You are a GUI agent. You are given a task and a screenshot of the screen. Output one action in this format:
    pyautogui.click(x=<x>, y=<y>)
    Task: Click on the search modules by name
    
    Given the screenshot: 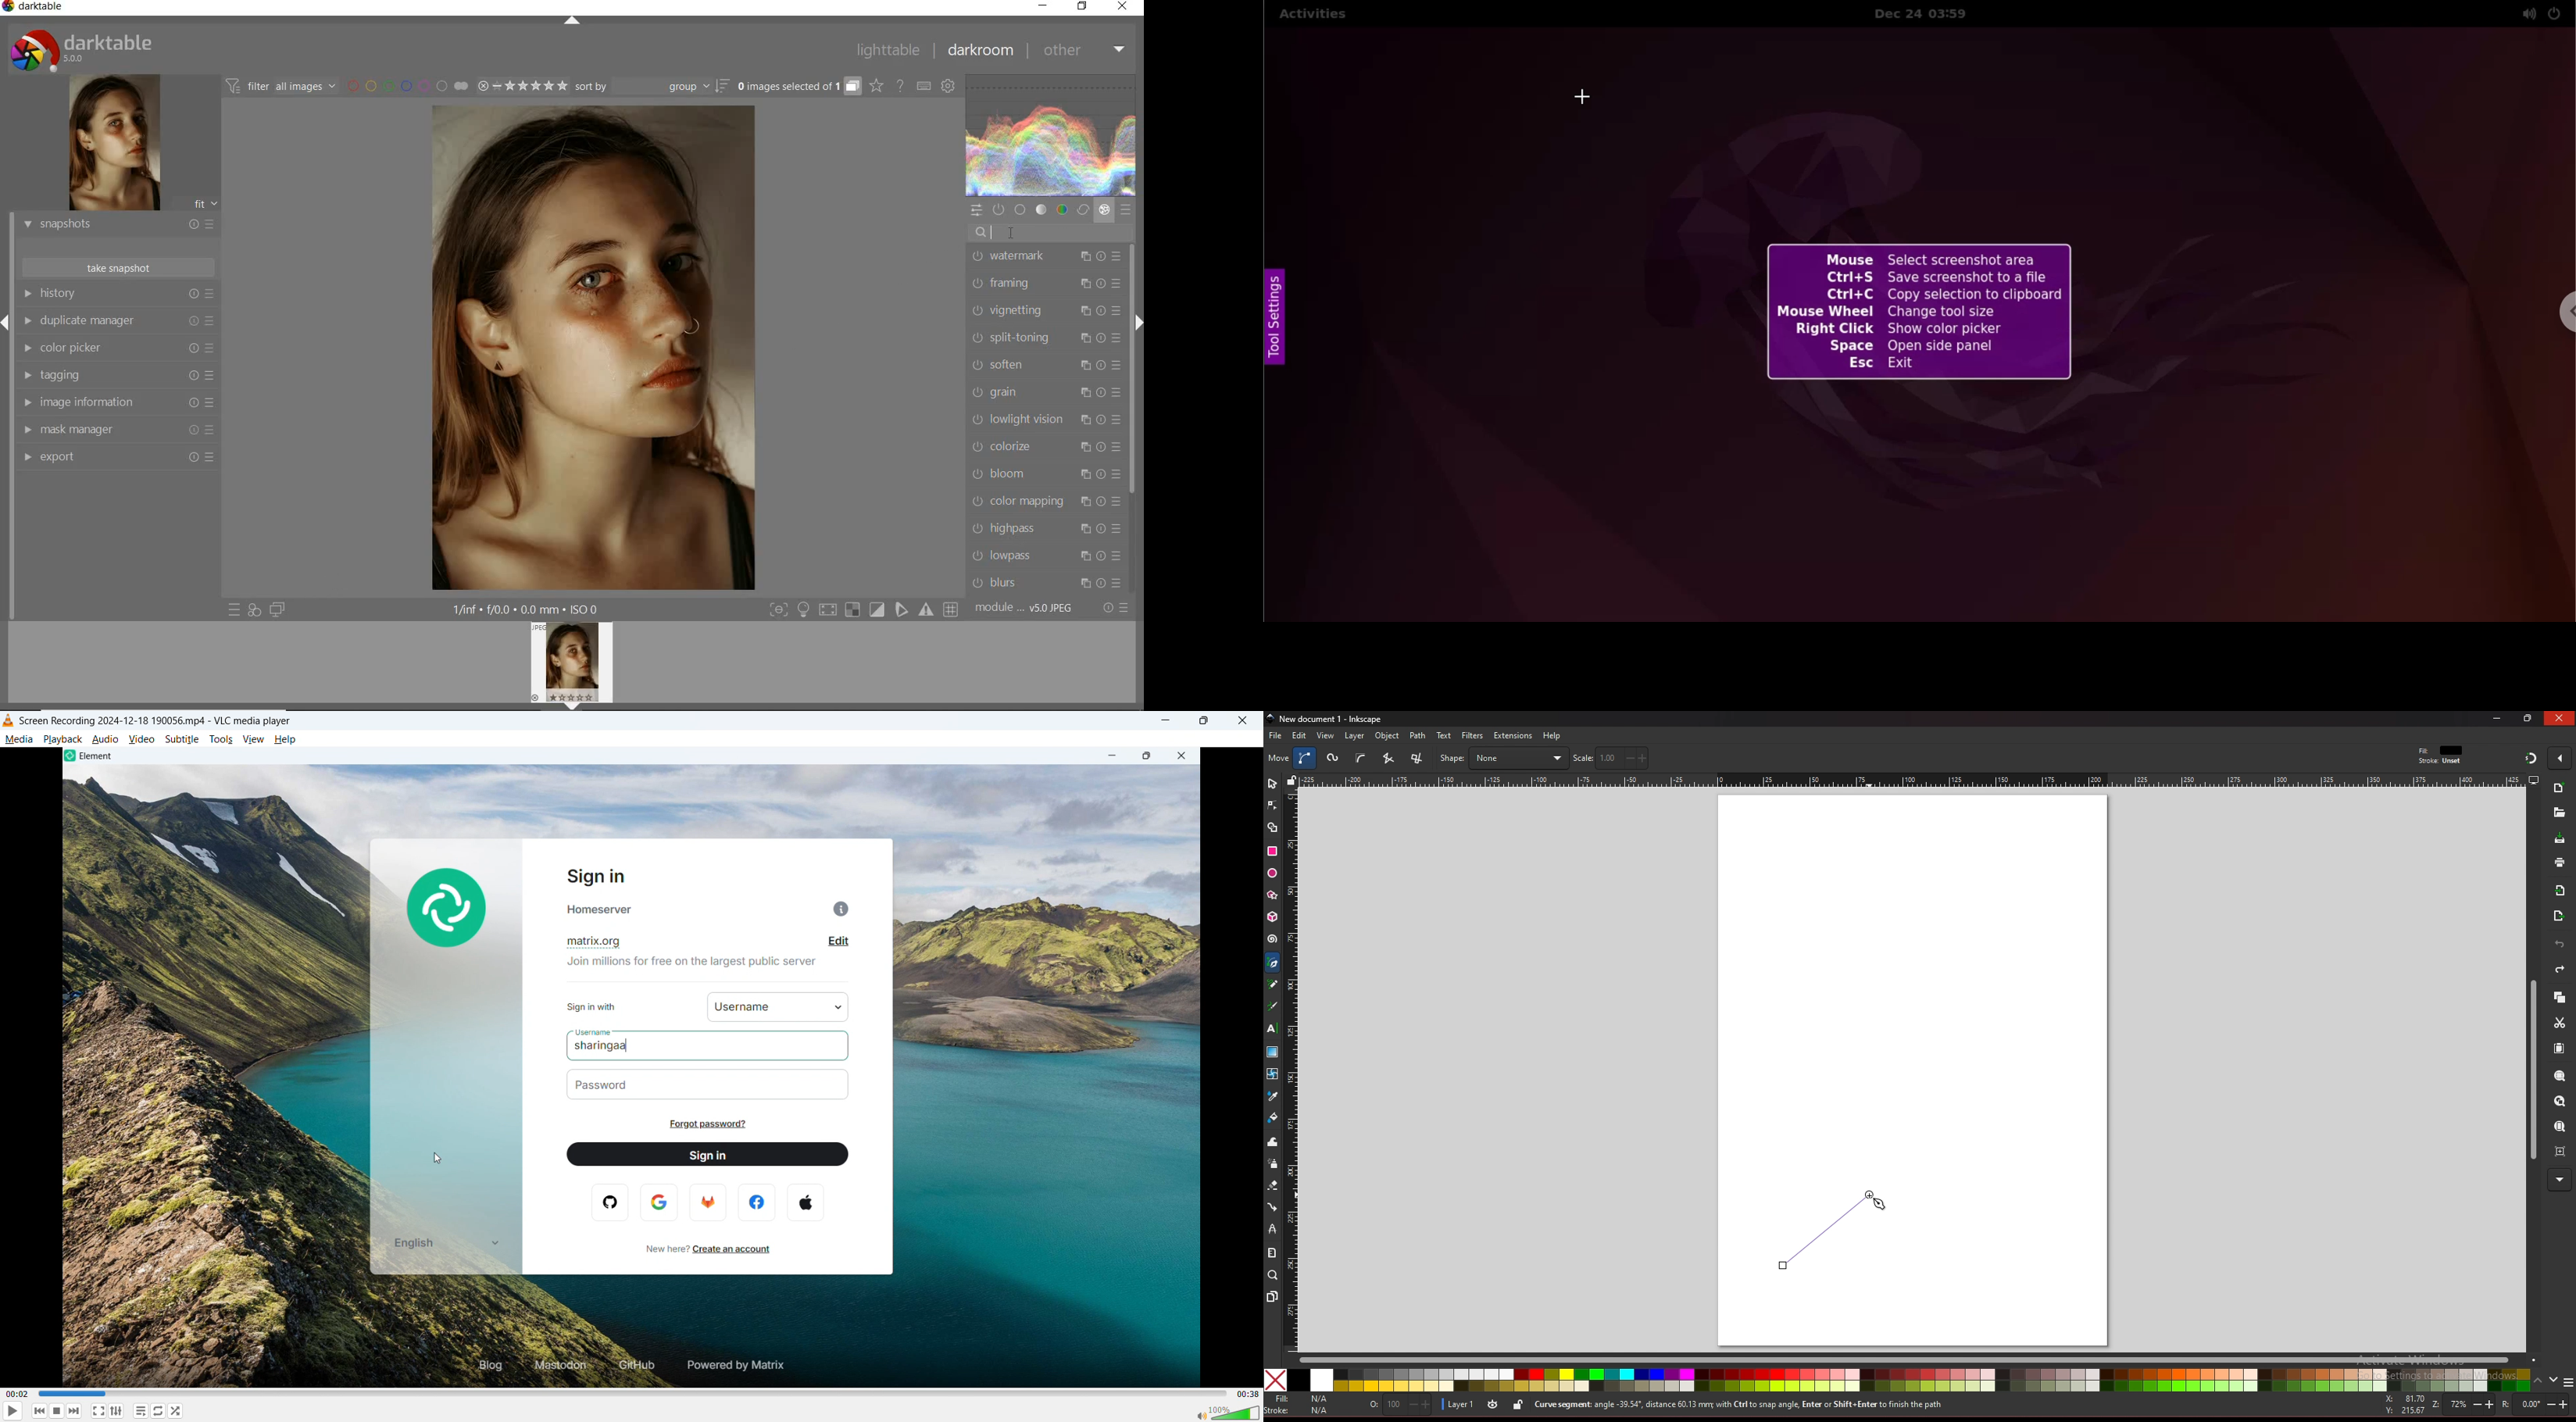 What is the action you would take?
    pyautogui.click(x=1051, y=233)
    